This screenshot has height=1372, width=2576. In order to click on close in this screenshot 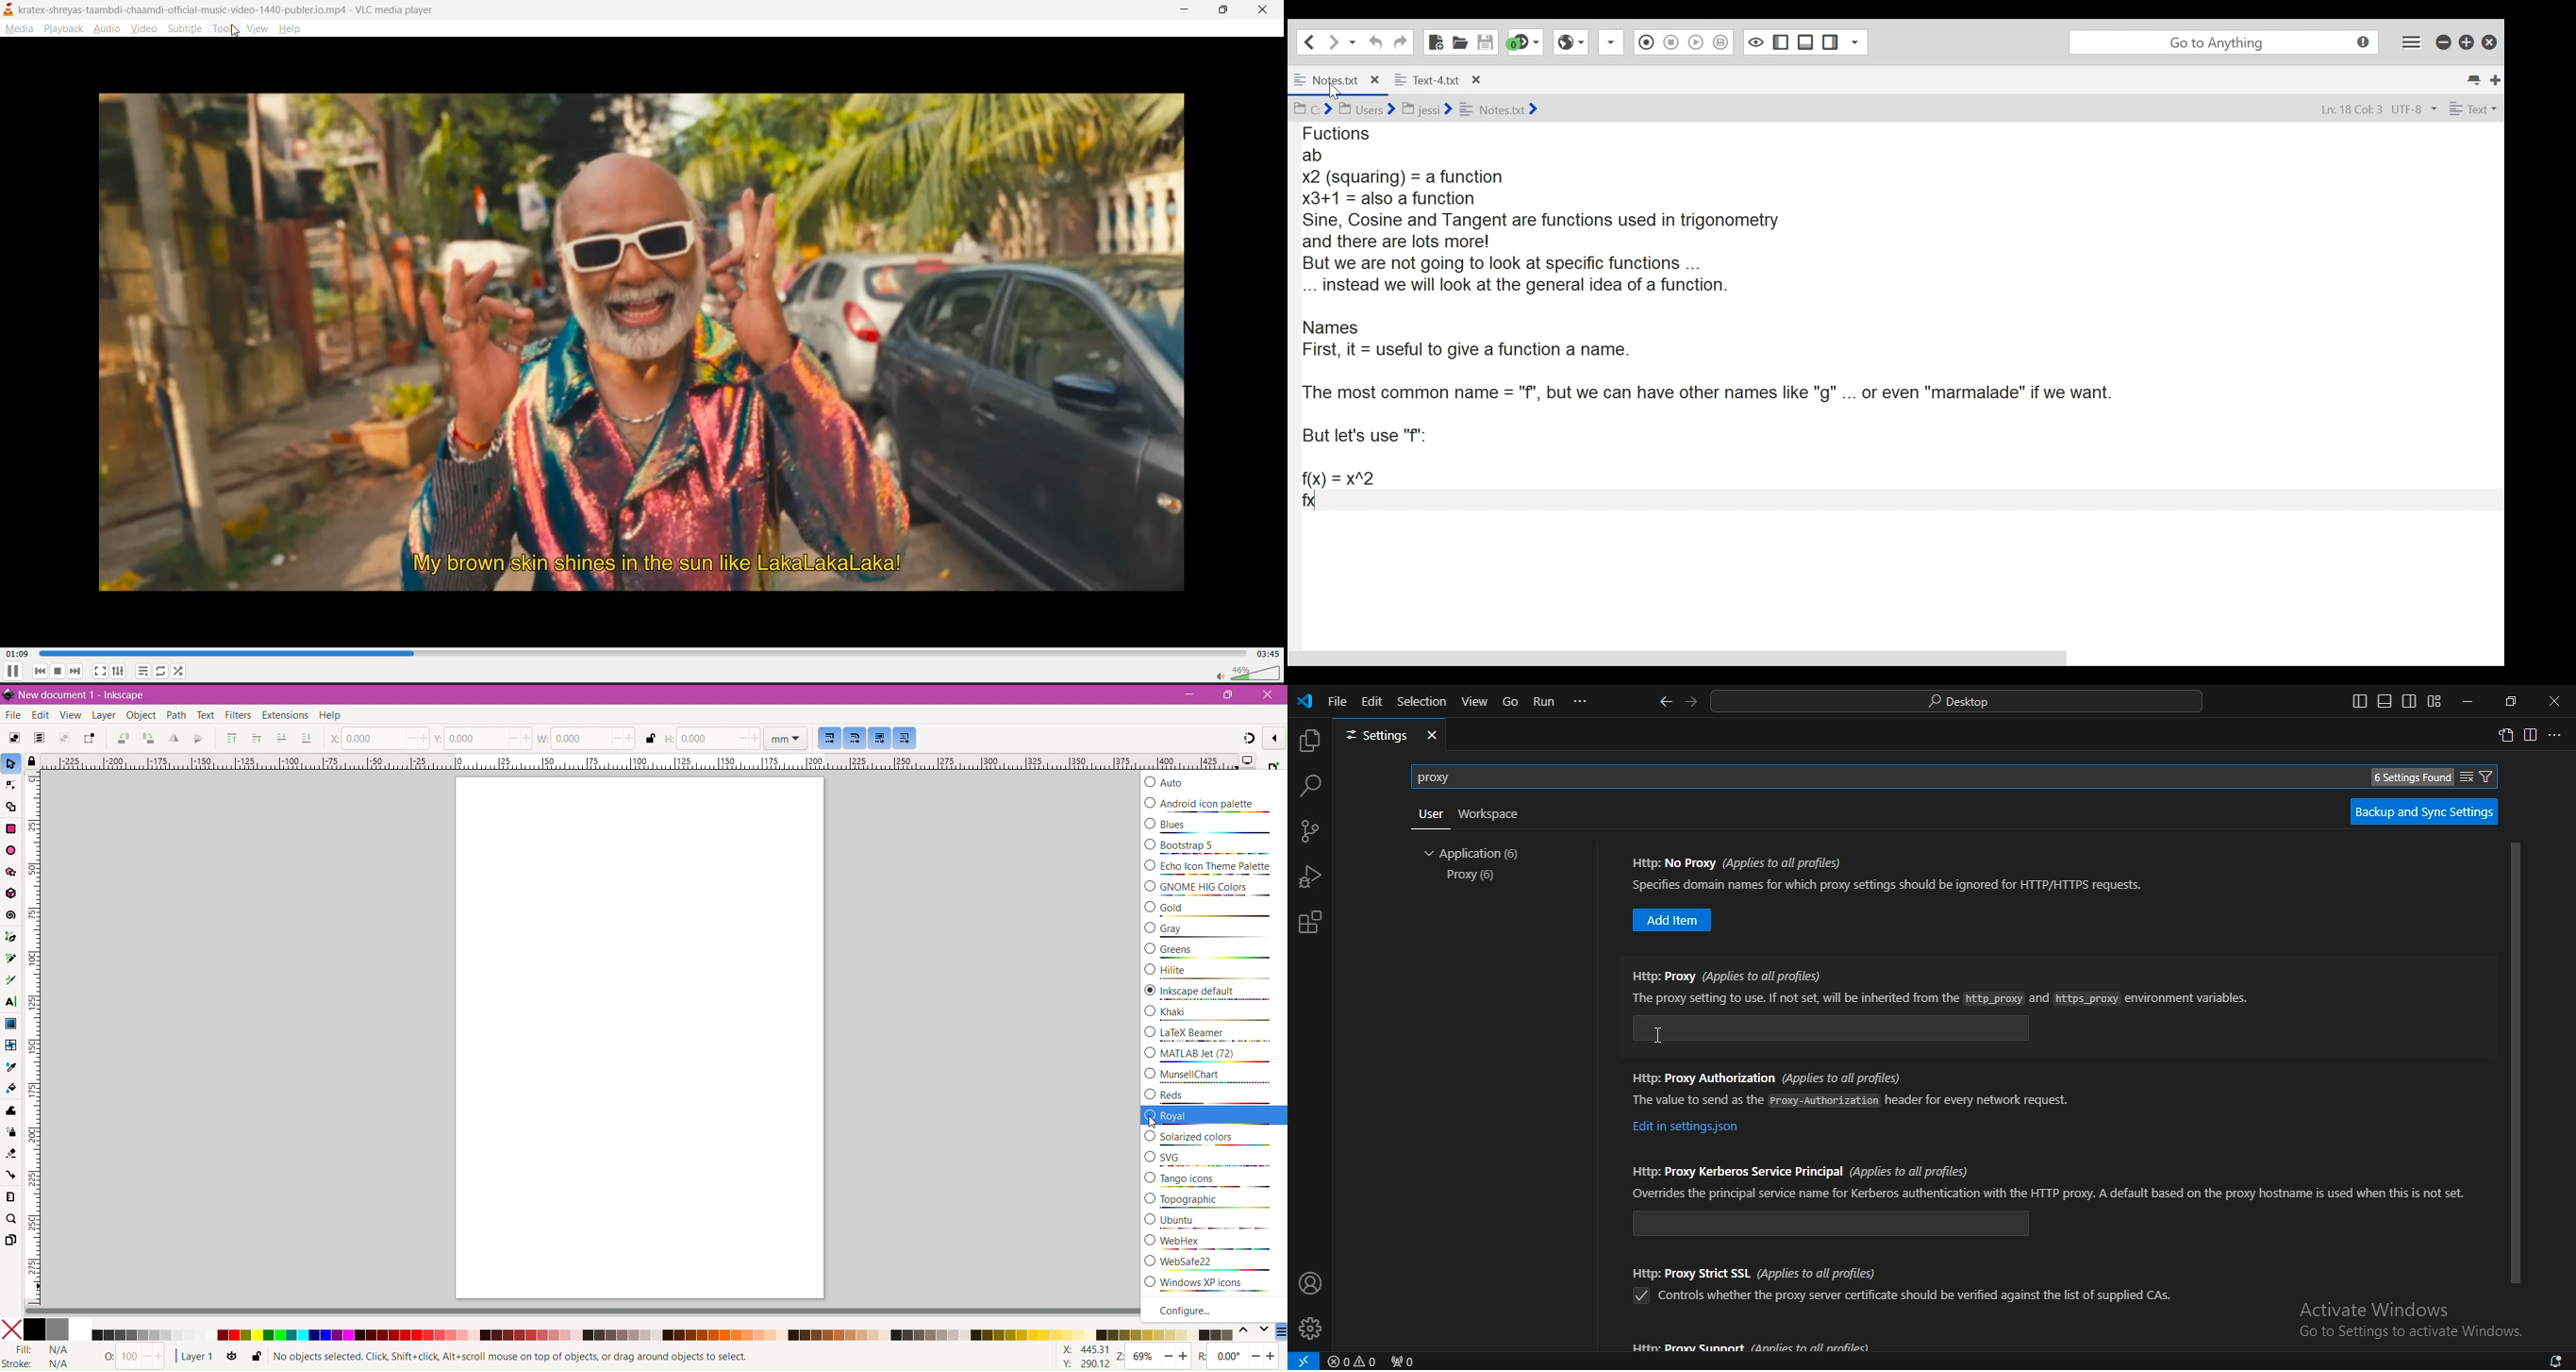, I will do `click(1264, 11)`.